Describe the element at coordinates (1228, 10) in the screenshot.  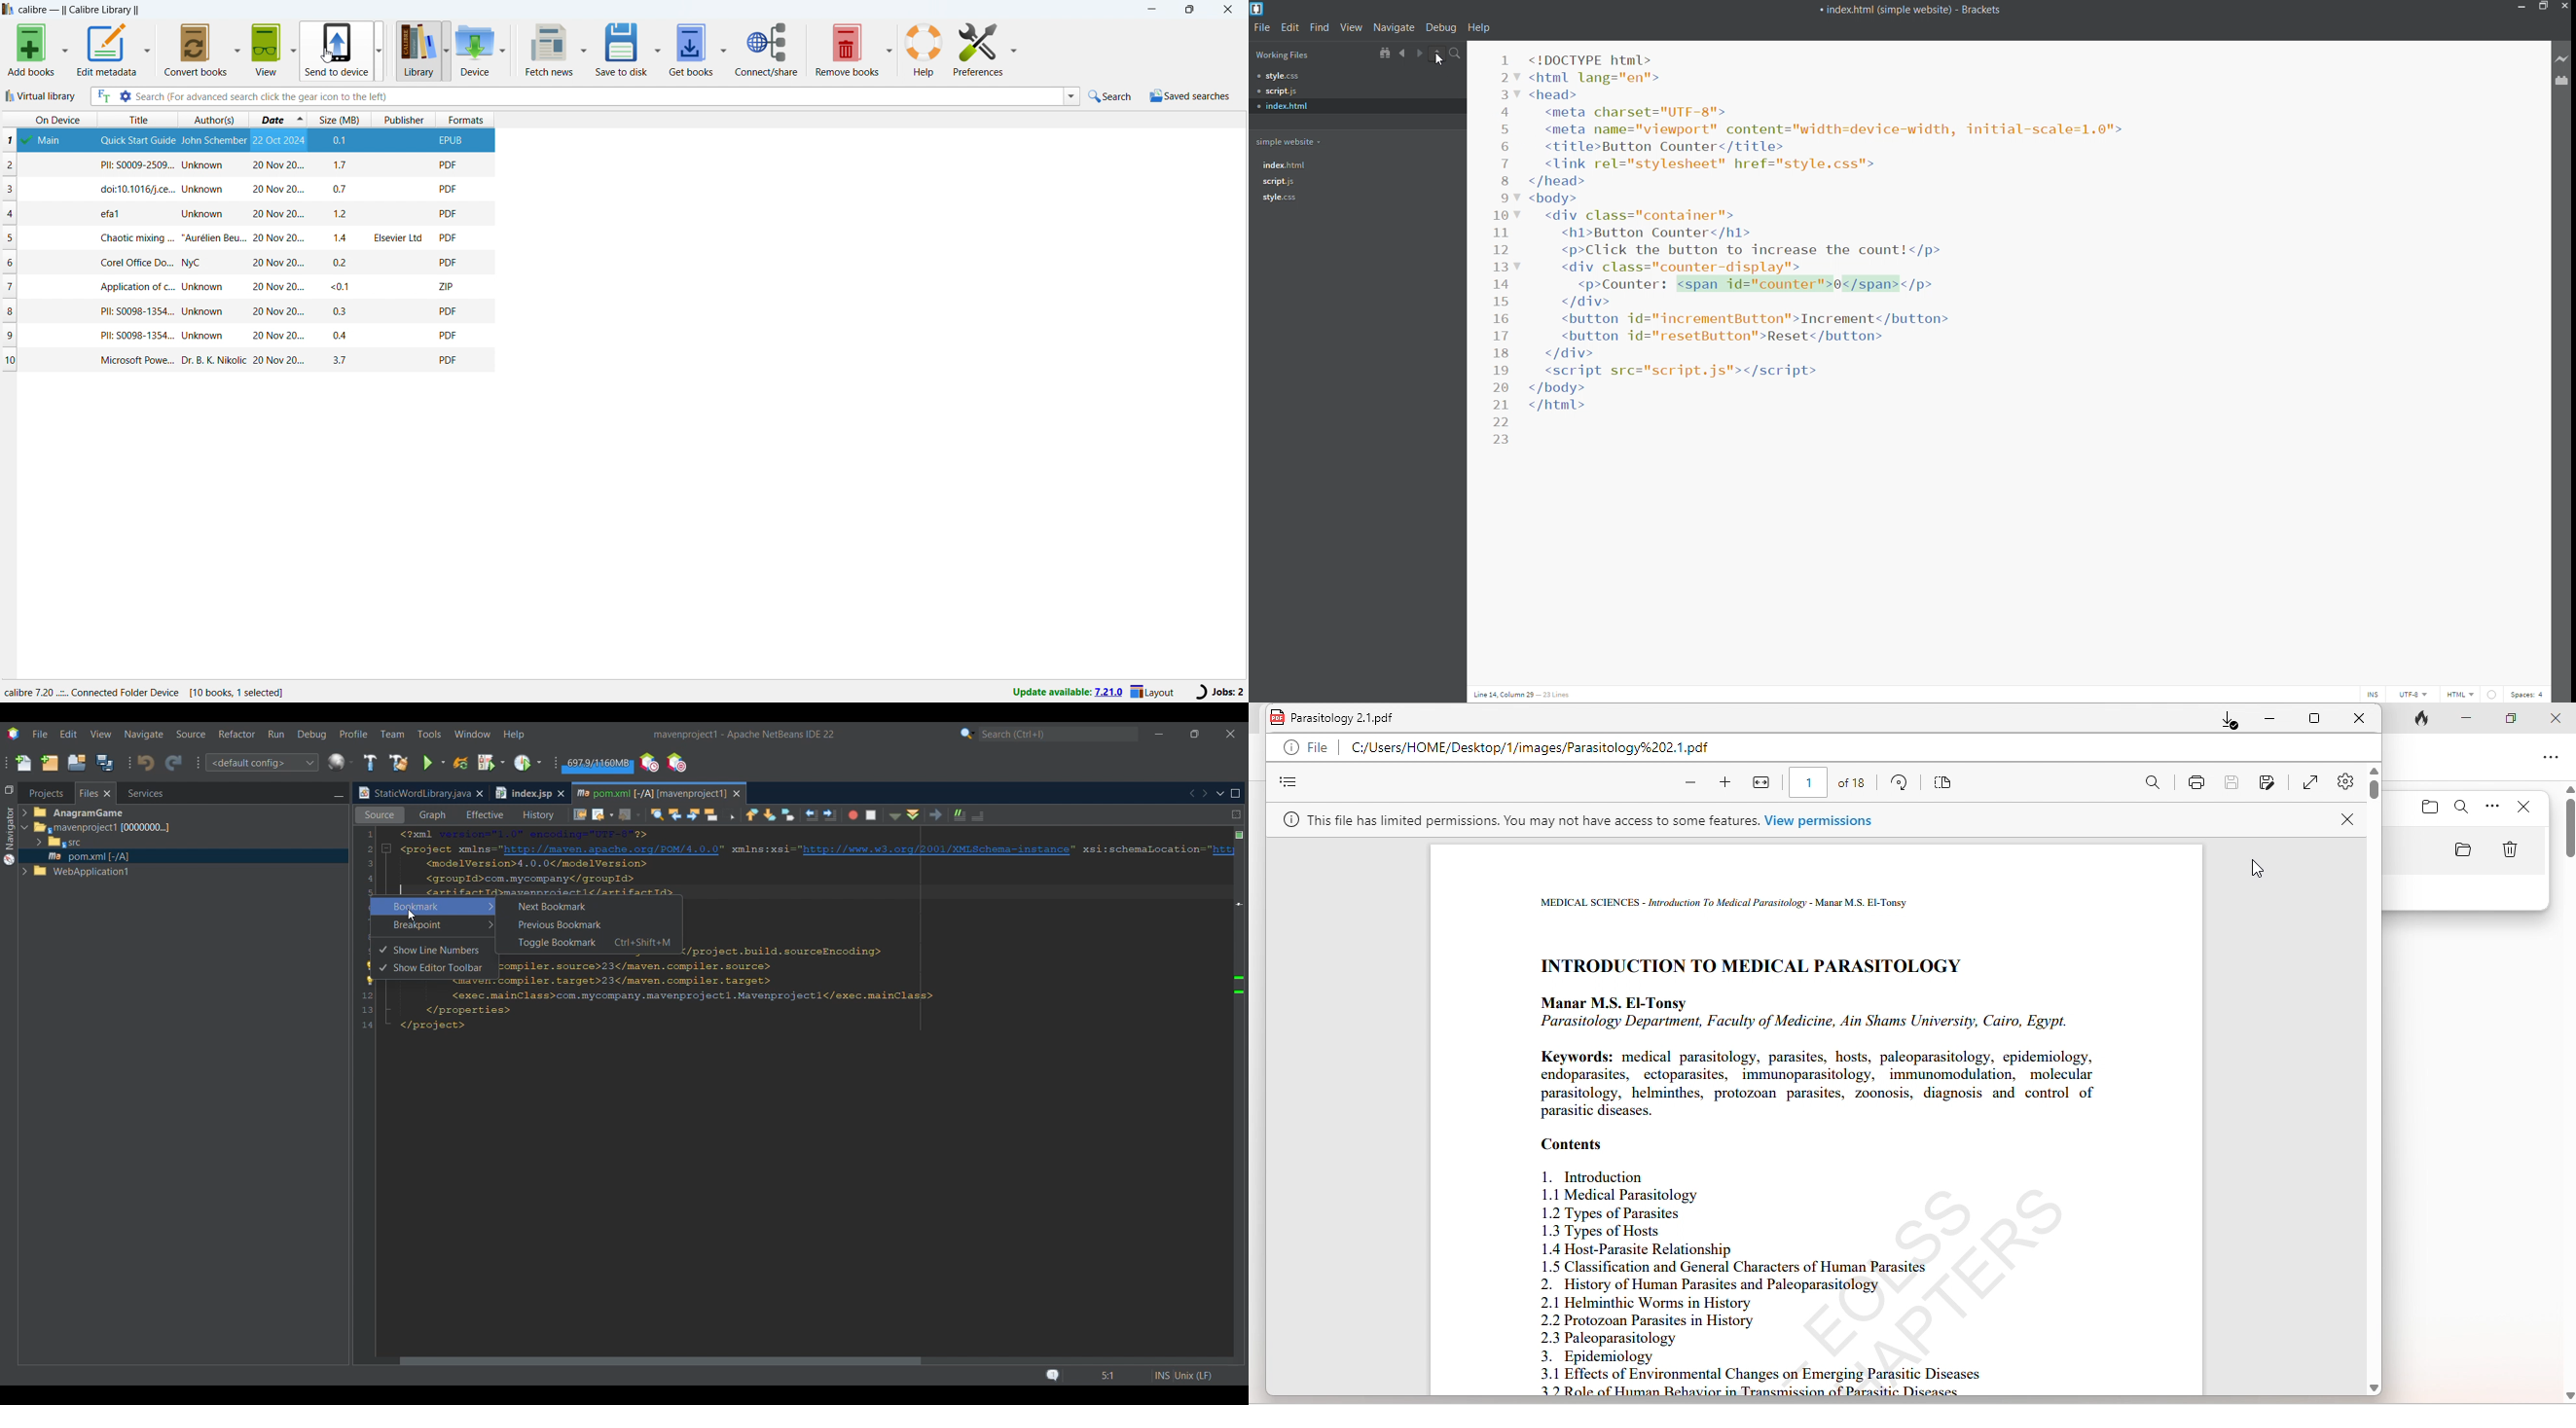
I see `close` at that location.